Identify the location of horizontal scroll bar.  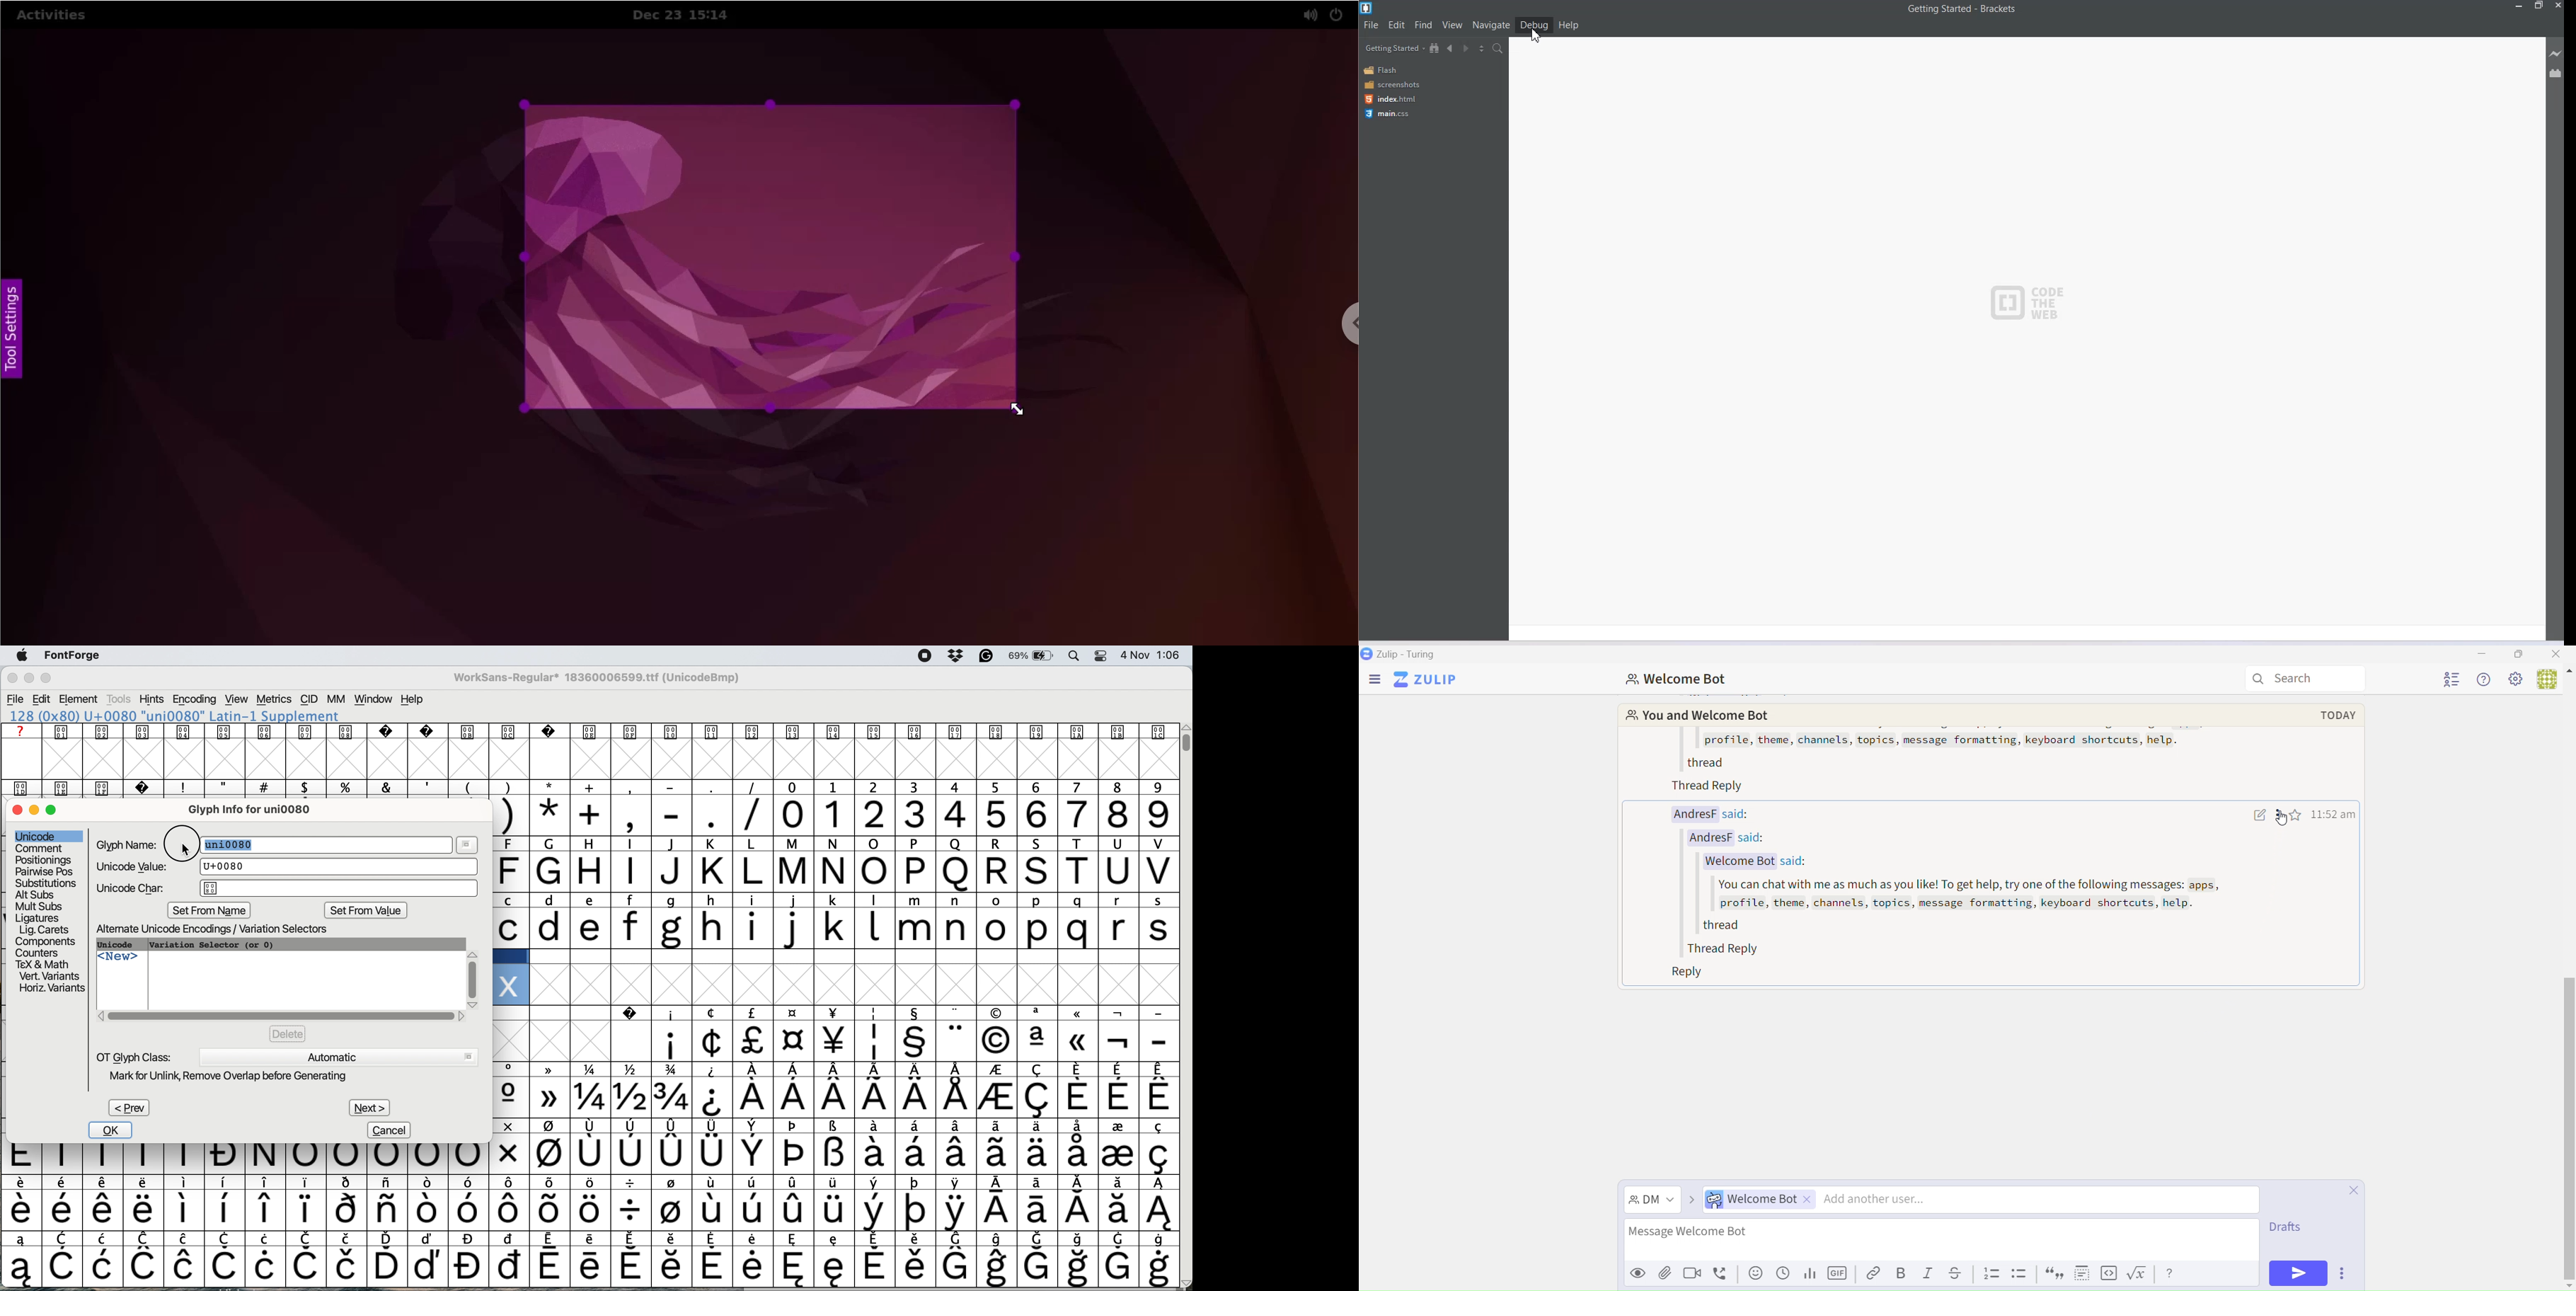
(281, 1016).